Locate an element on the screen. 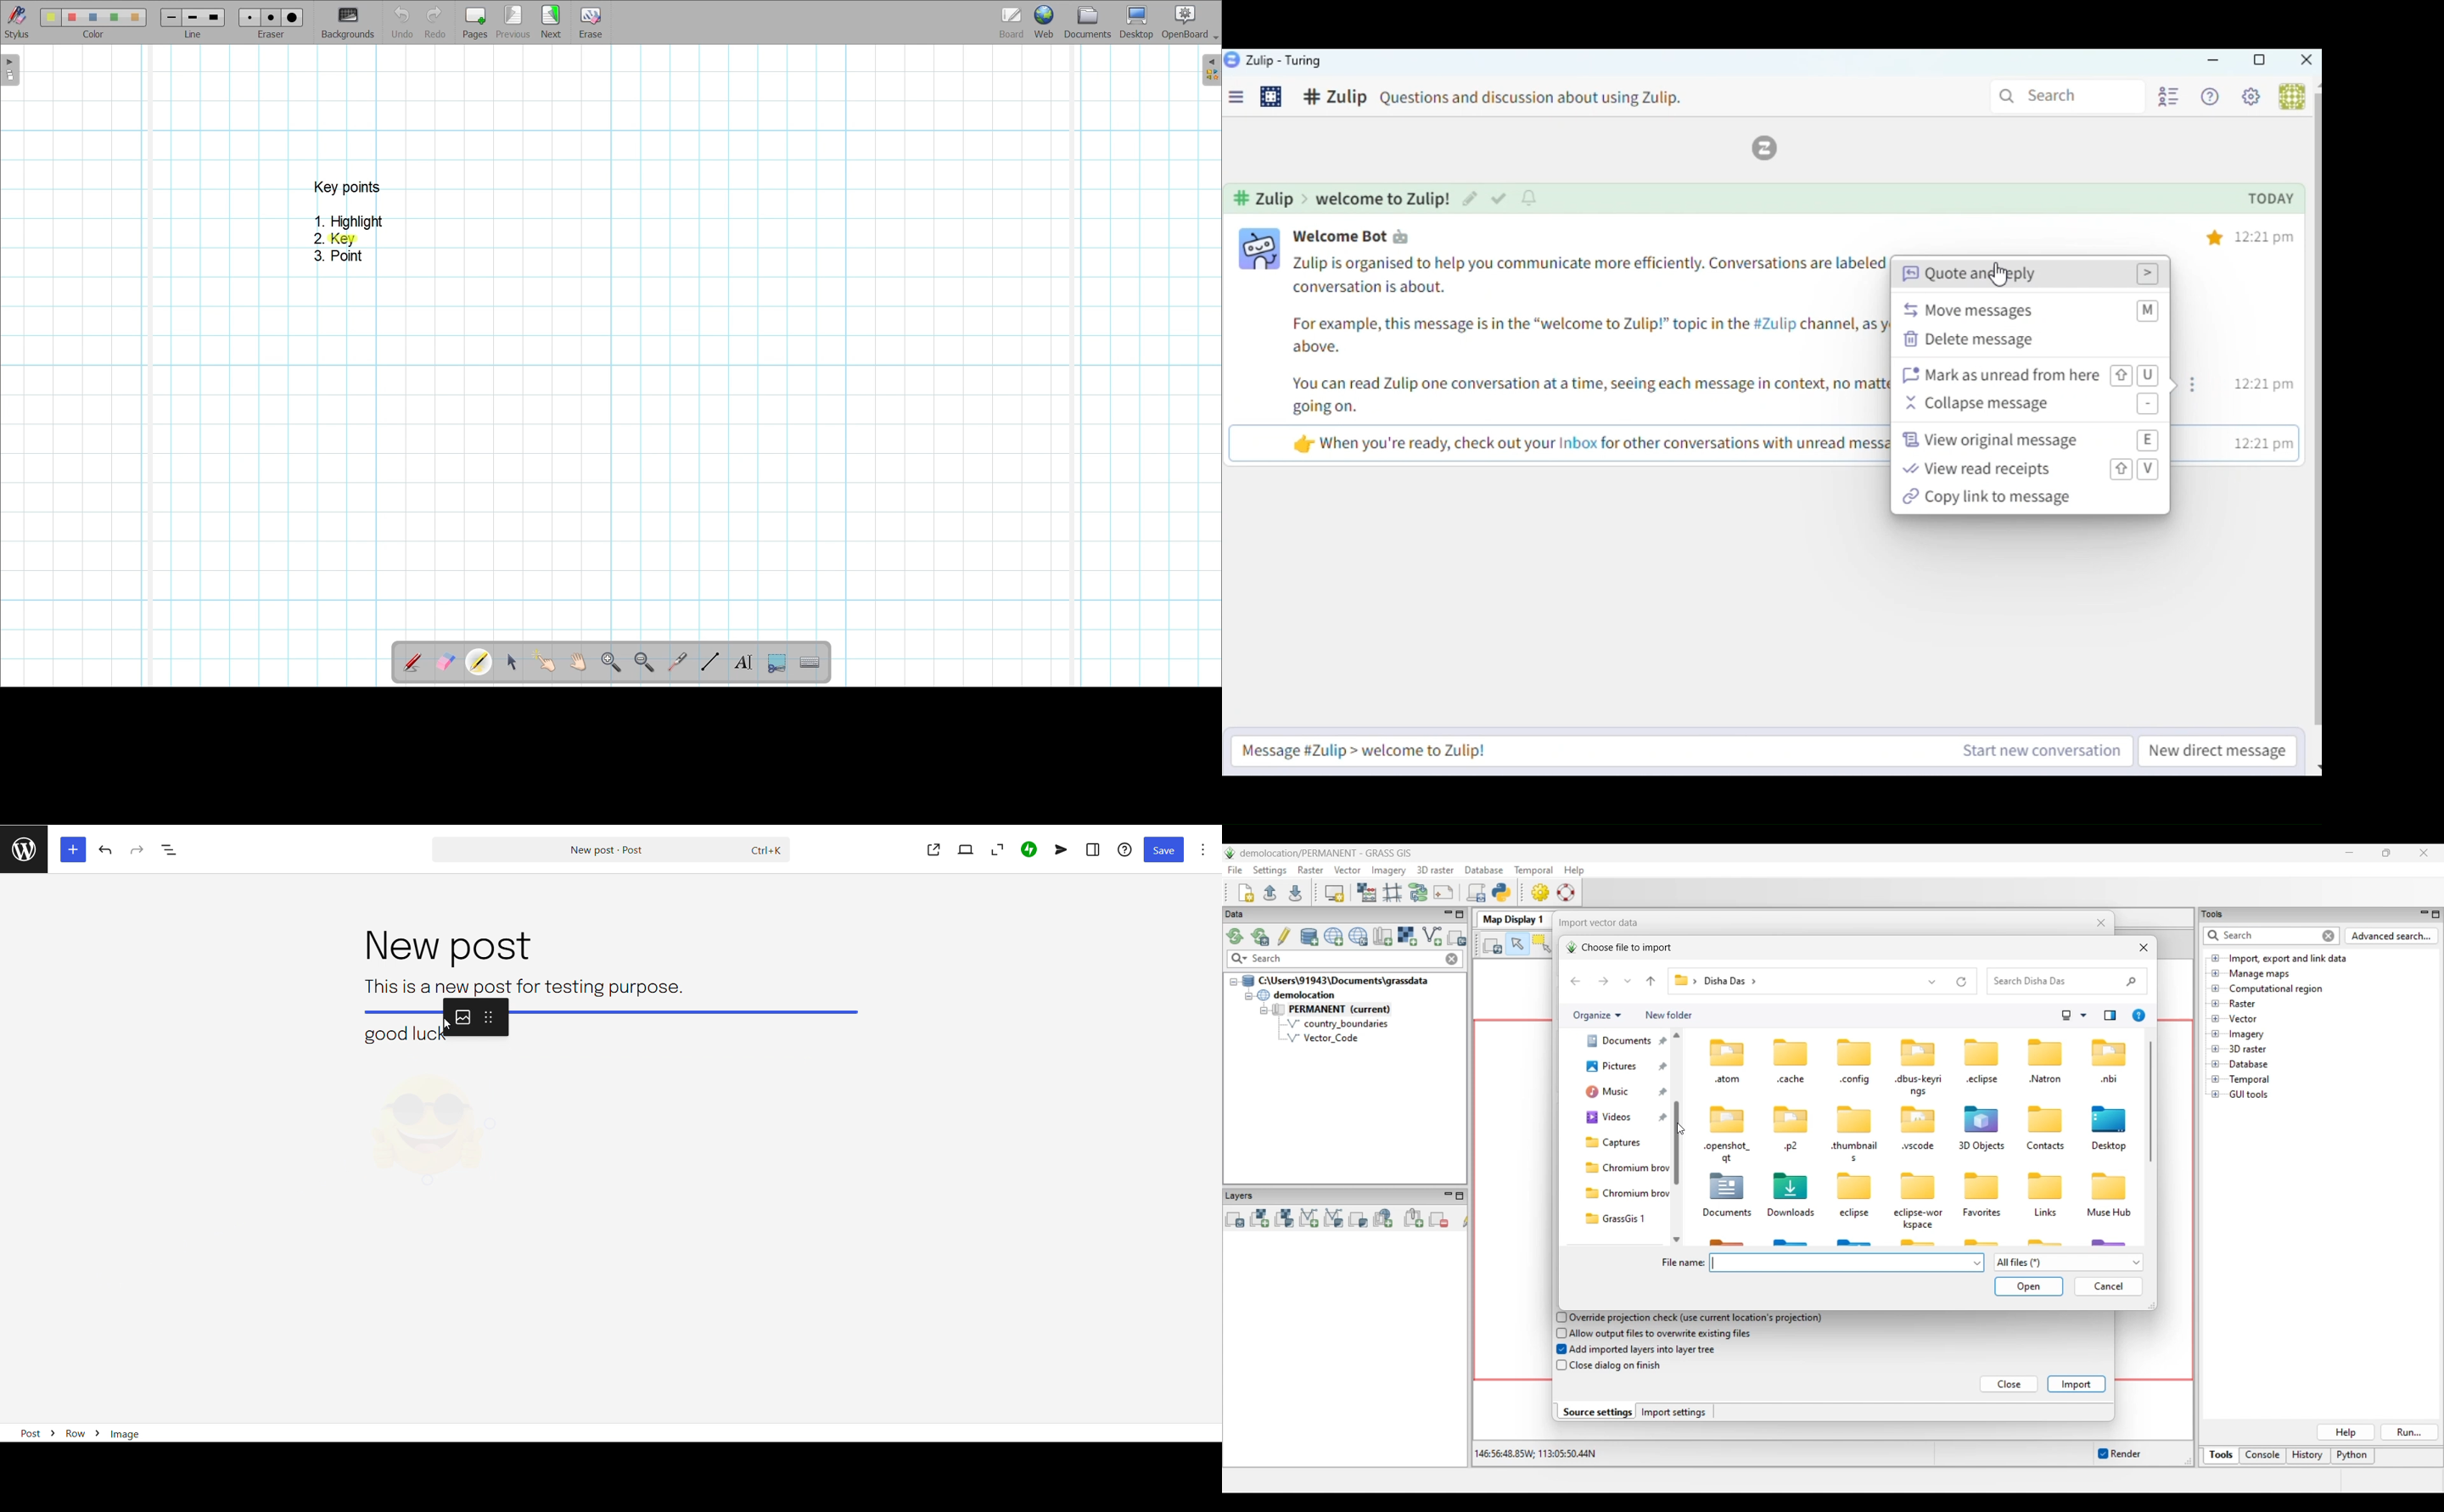  save is located at coordinates (1163, 850).